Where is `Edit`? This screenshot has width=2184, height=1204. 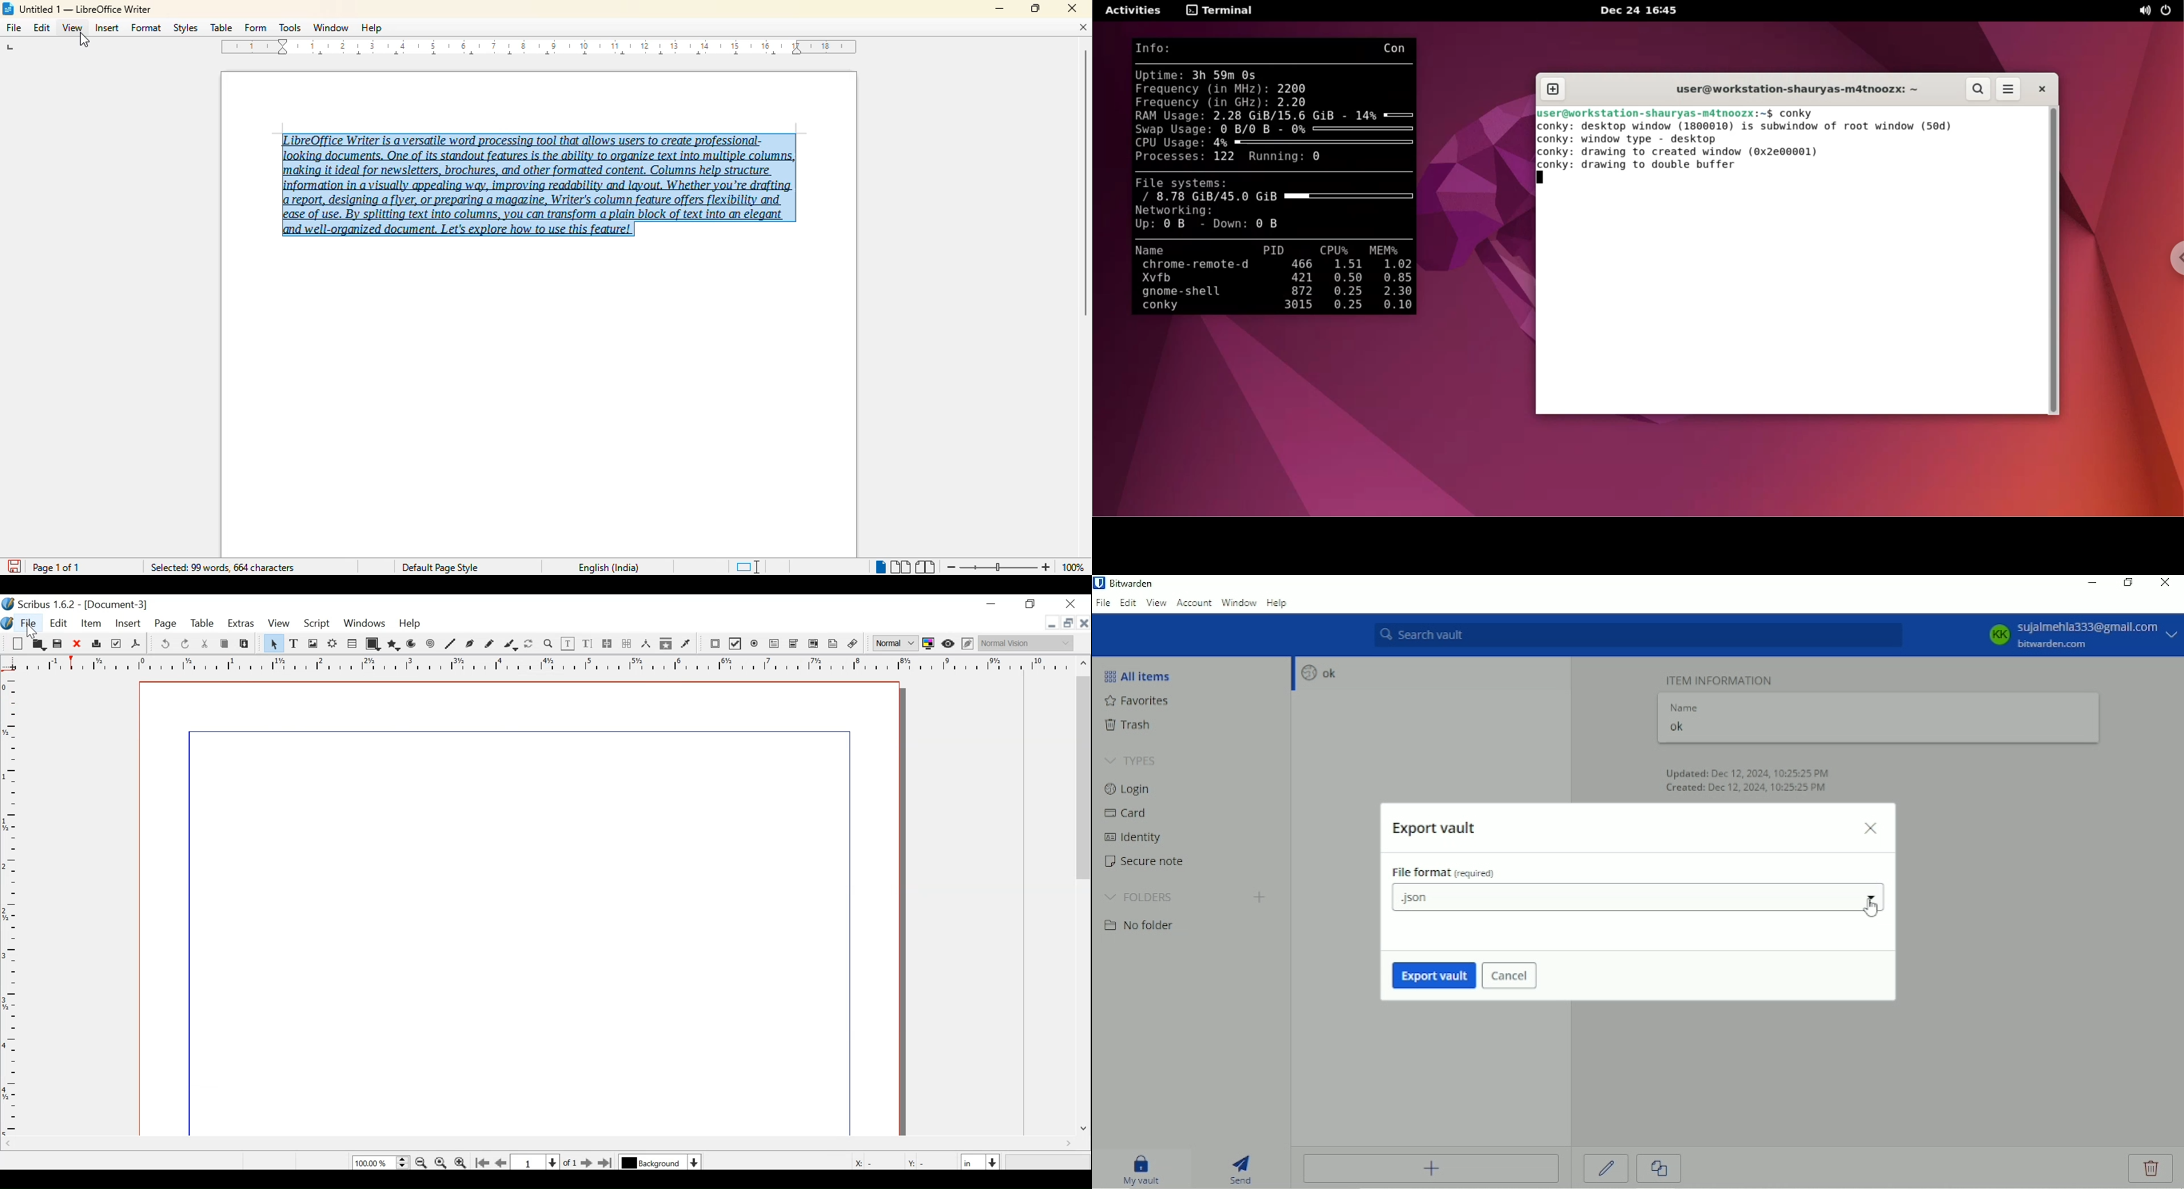 Edit is located at coordinates (1128, 602).